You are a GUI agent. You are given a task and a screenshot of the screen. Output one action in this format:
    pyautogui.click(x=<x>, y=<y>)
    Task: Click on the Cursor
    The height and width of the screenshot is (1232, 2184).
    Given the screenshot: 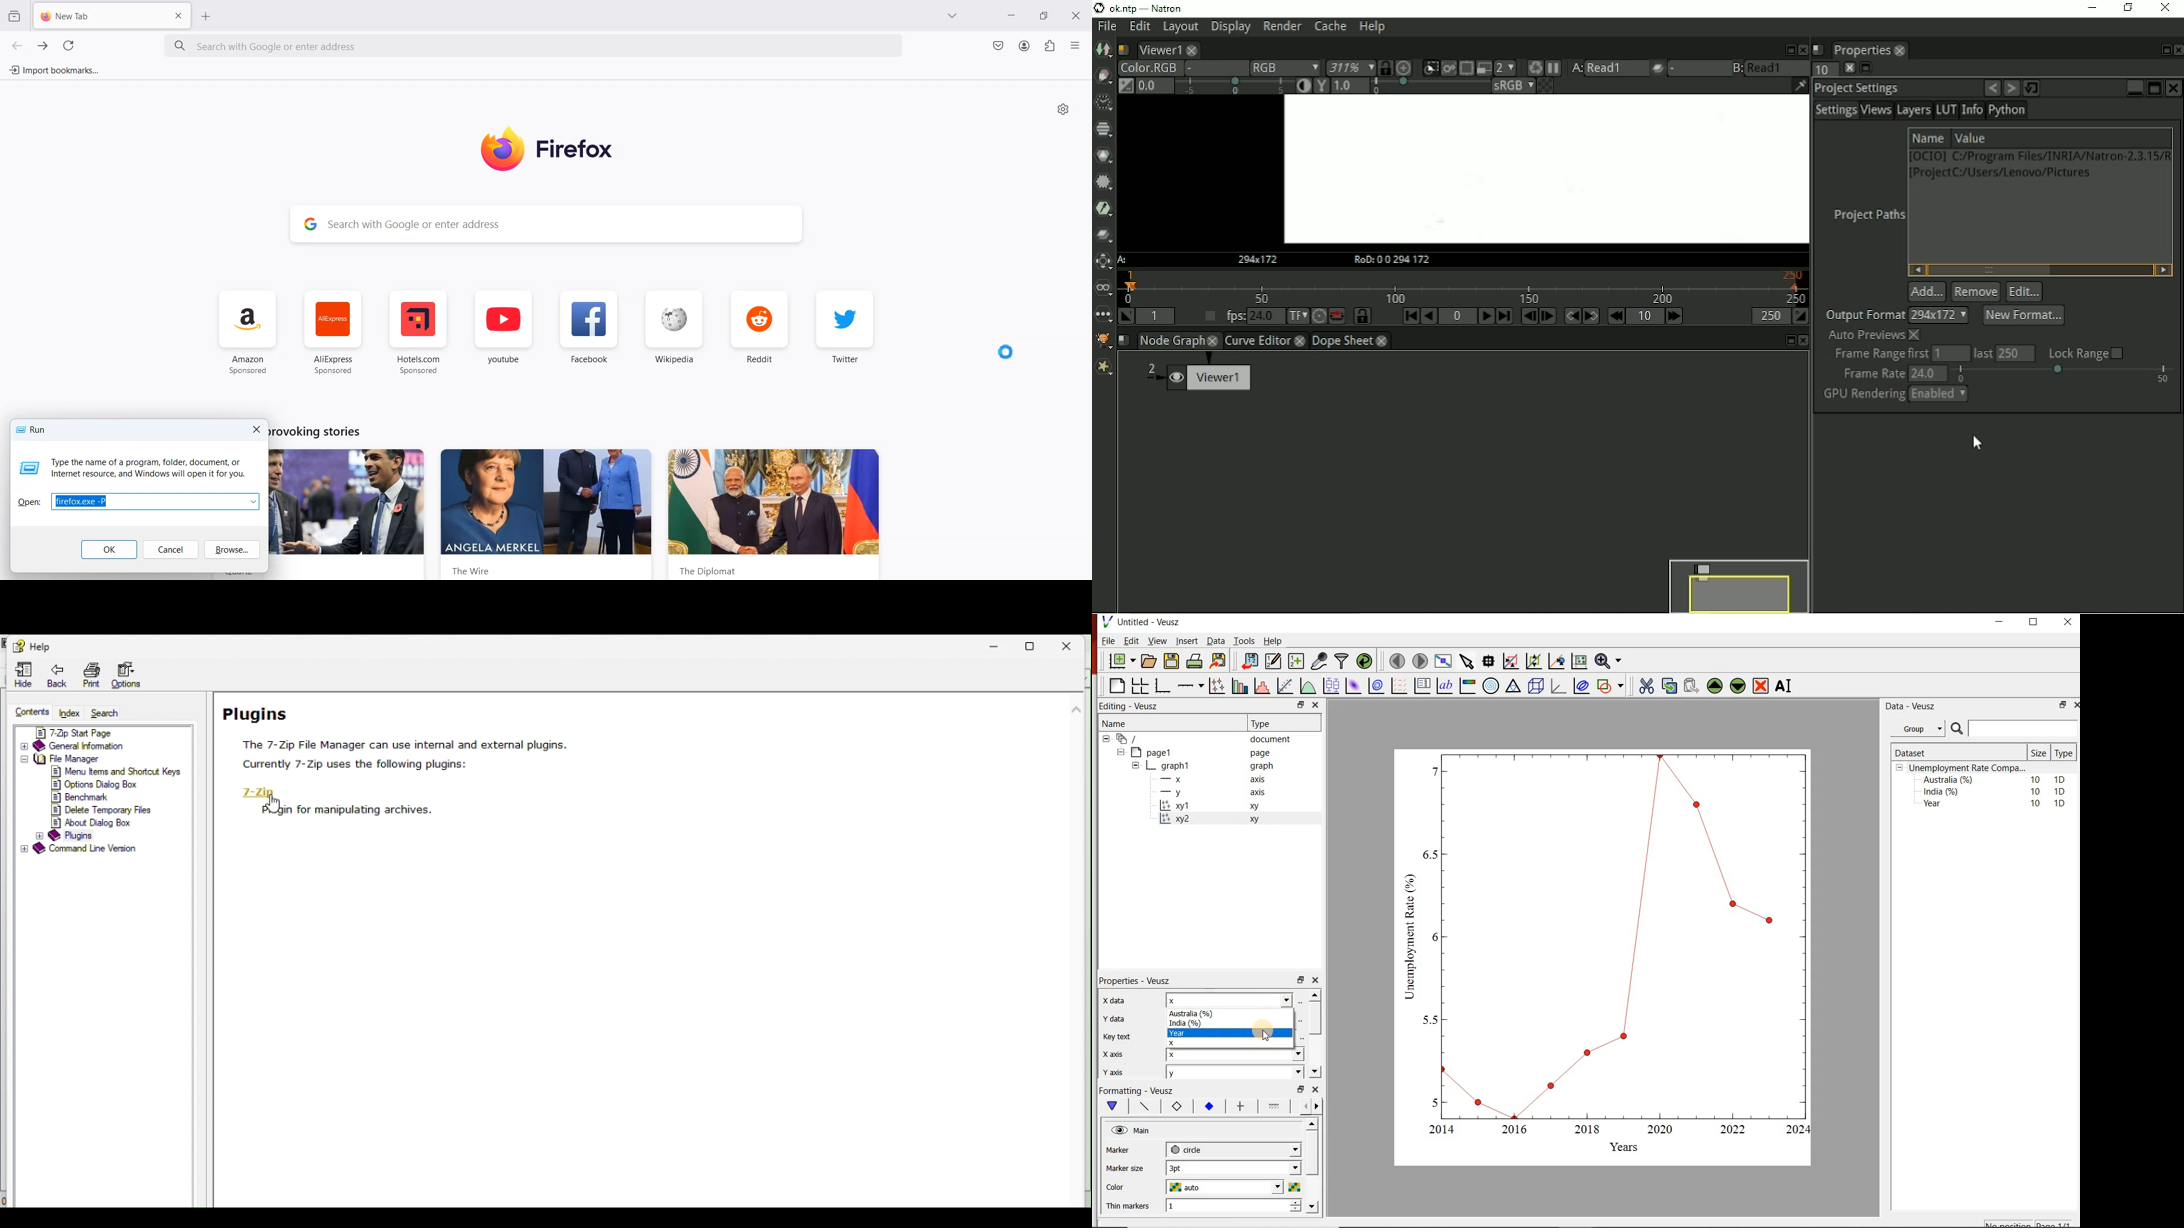 What is the action you would take?
    pyautogui.click(x=1004, y=352)
    